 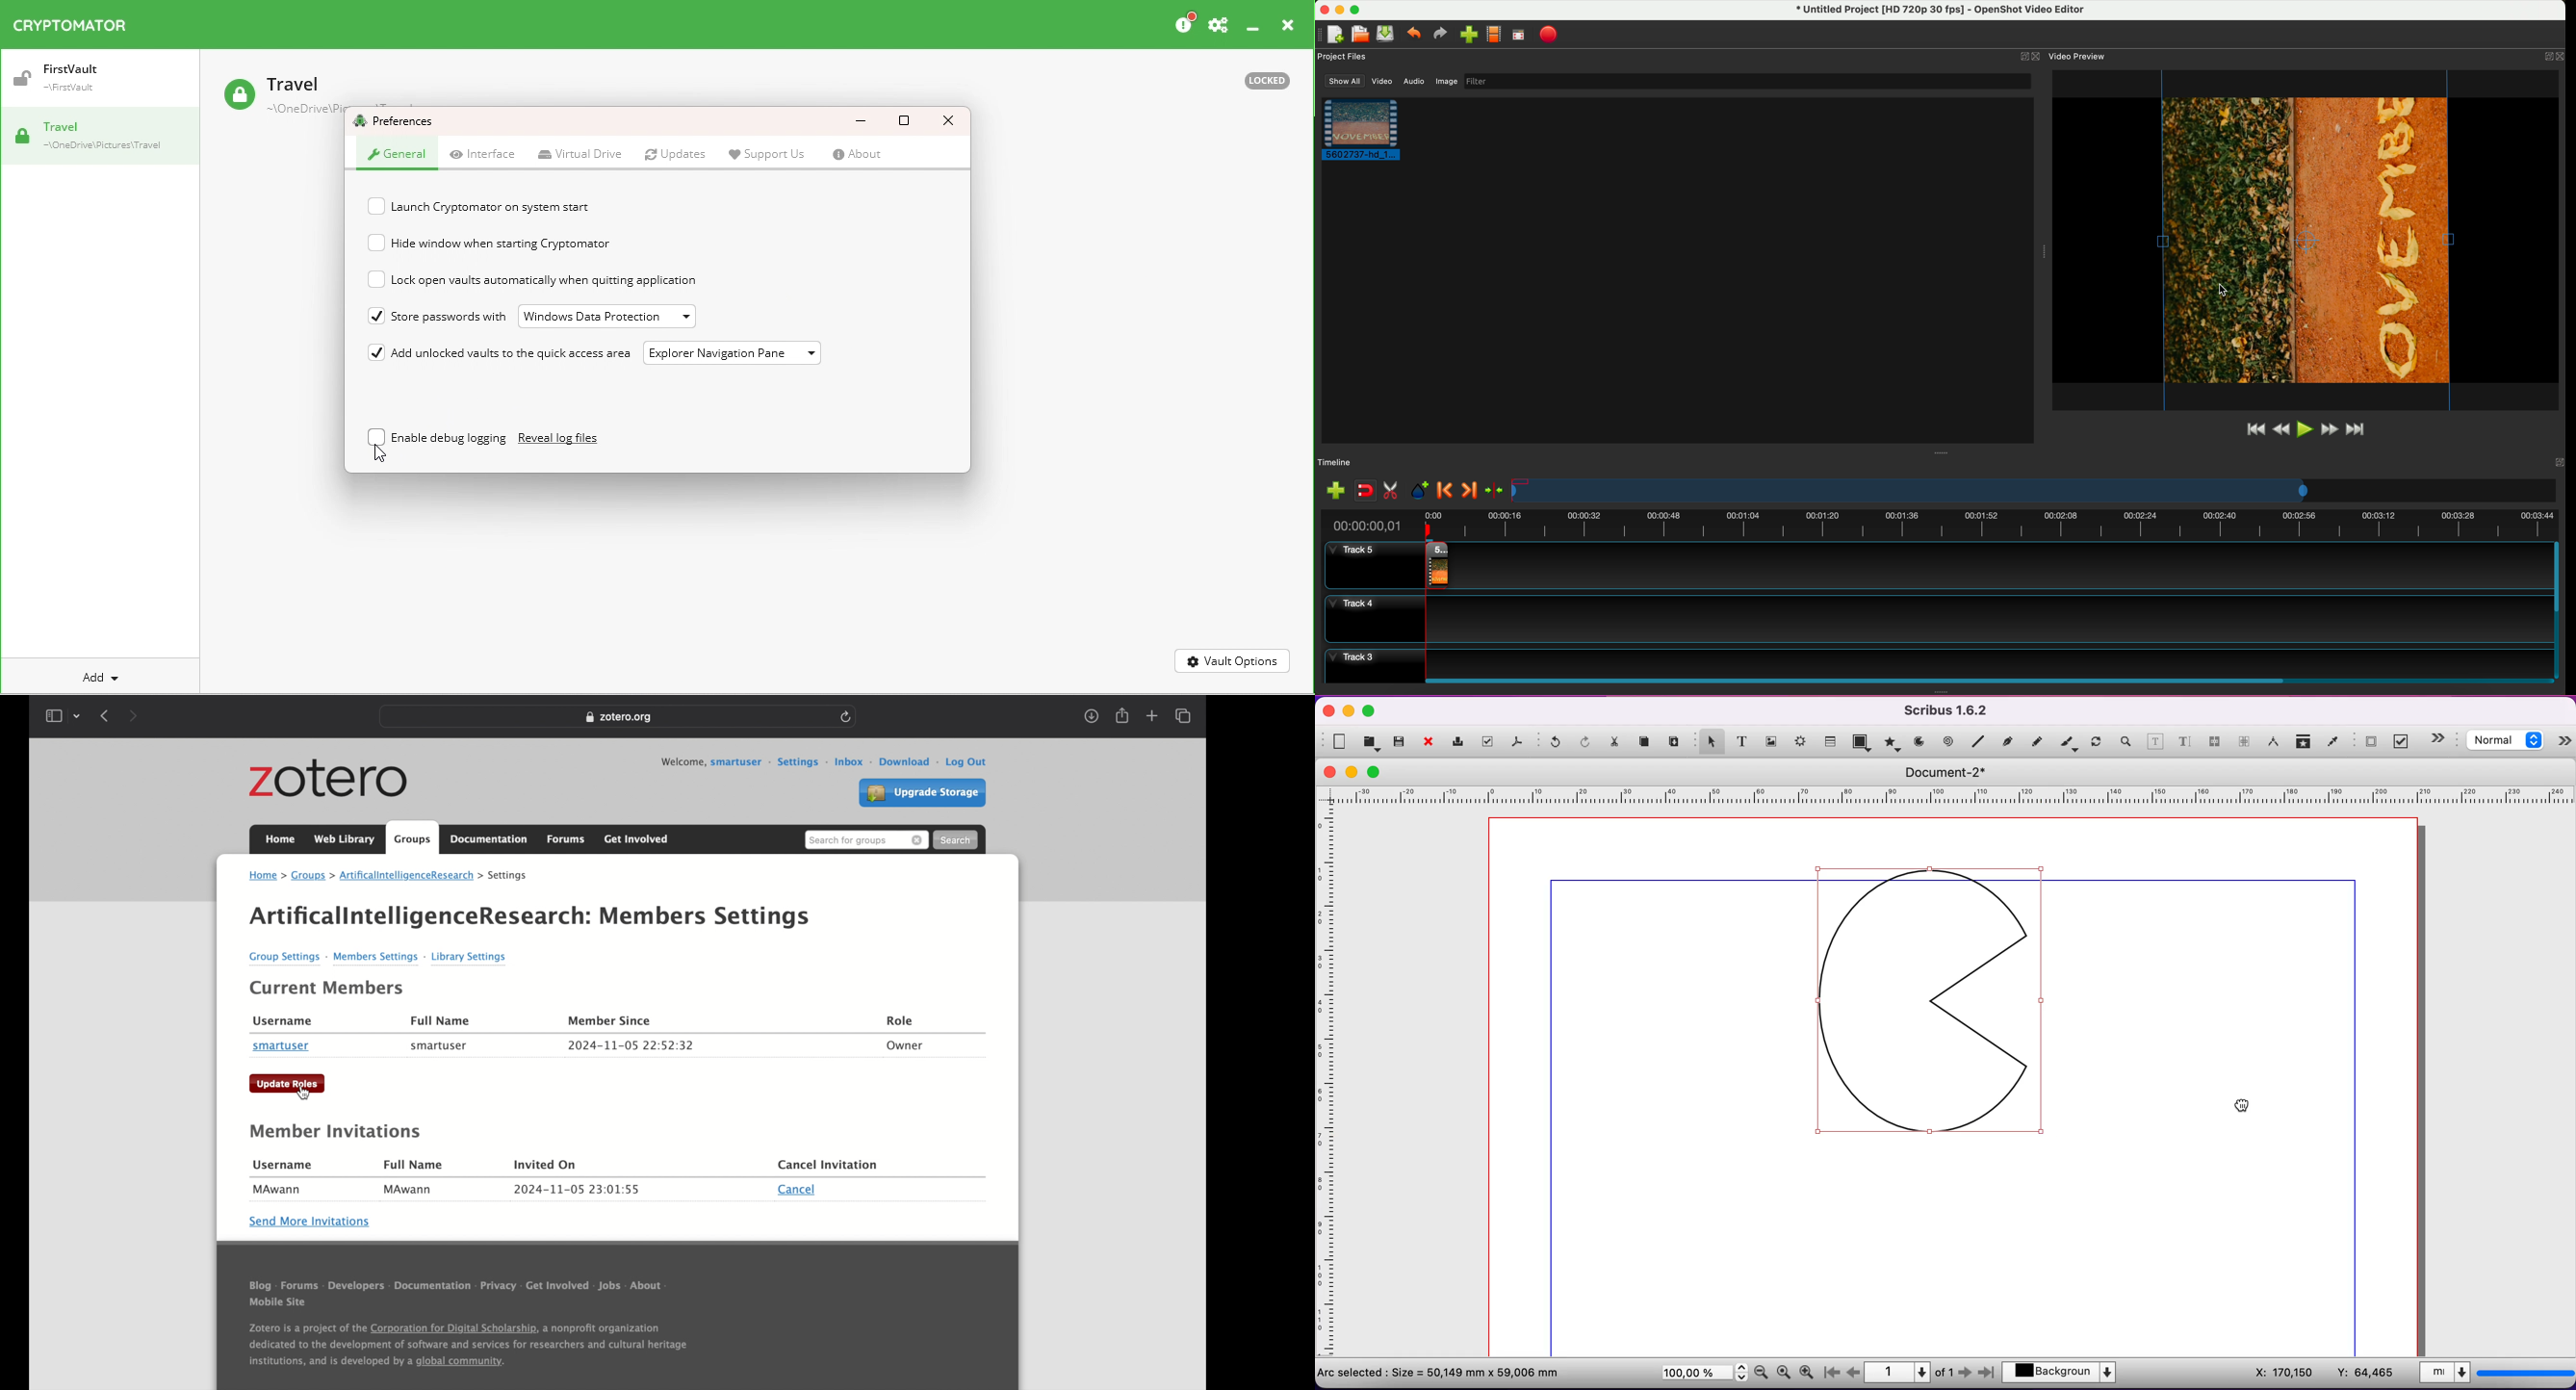 What do you see at coordinates (1832, 740) in the screenshot?
I see `table` at bounding box center [1832, 740].